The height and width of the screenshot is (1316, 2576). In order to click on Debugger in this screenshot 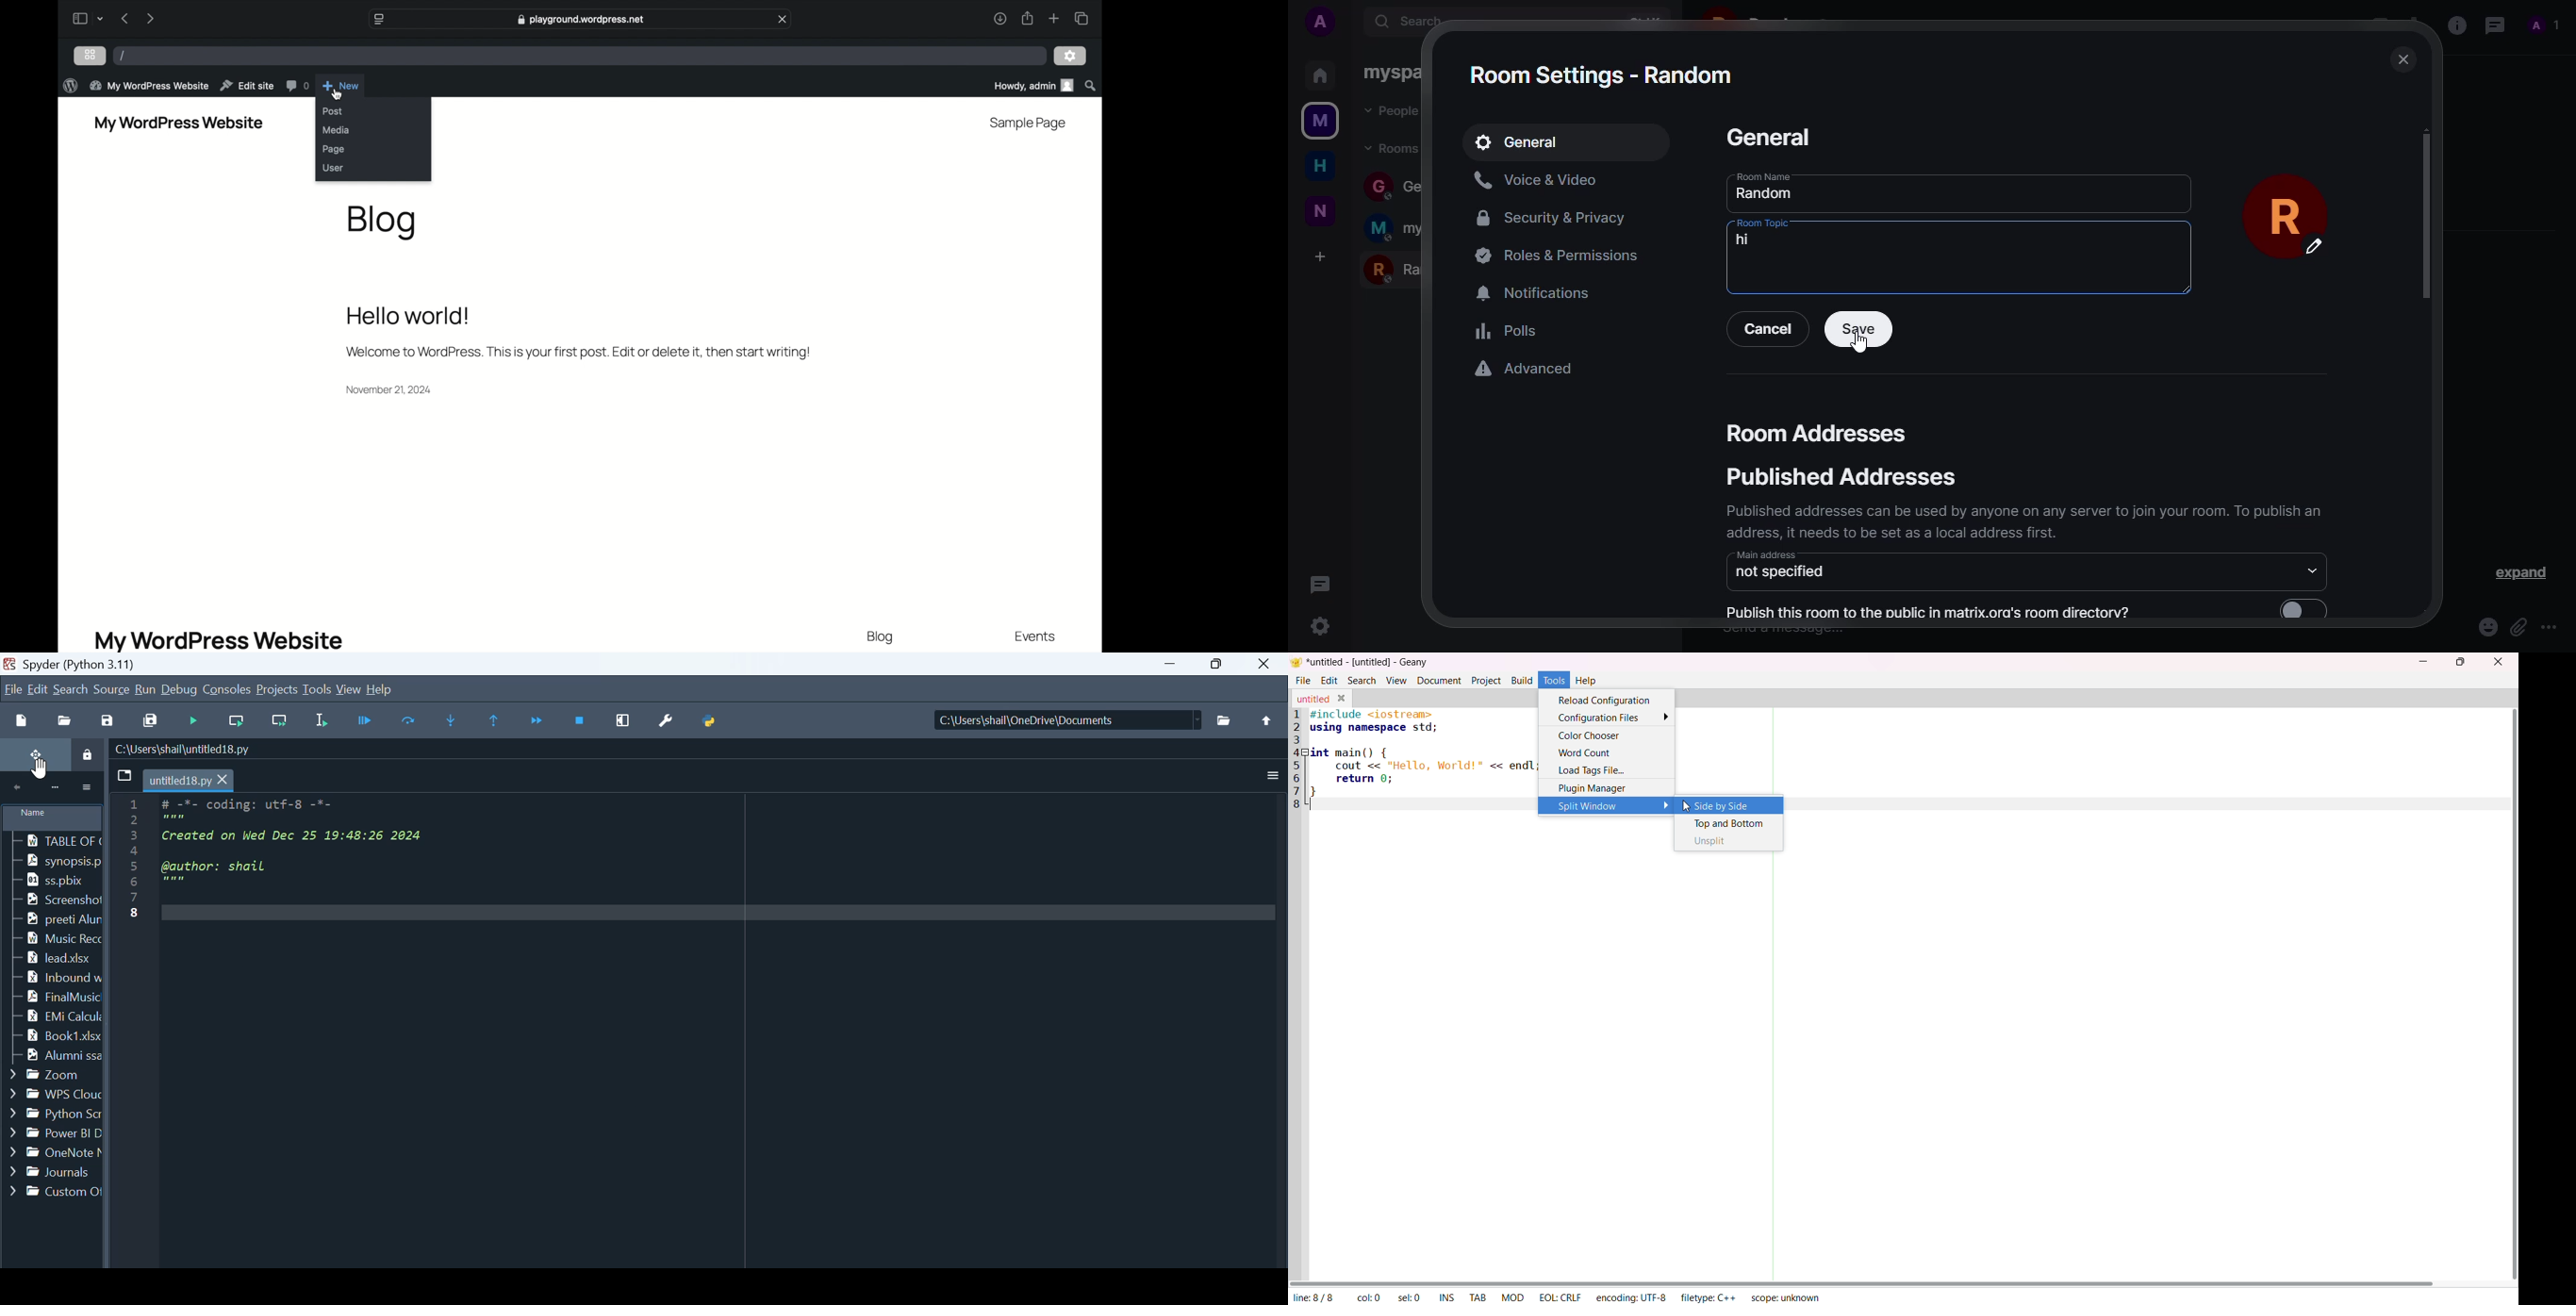, I will do `click(368, 720)`.